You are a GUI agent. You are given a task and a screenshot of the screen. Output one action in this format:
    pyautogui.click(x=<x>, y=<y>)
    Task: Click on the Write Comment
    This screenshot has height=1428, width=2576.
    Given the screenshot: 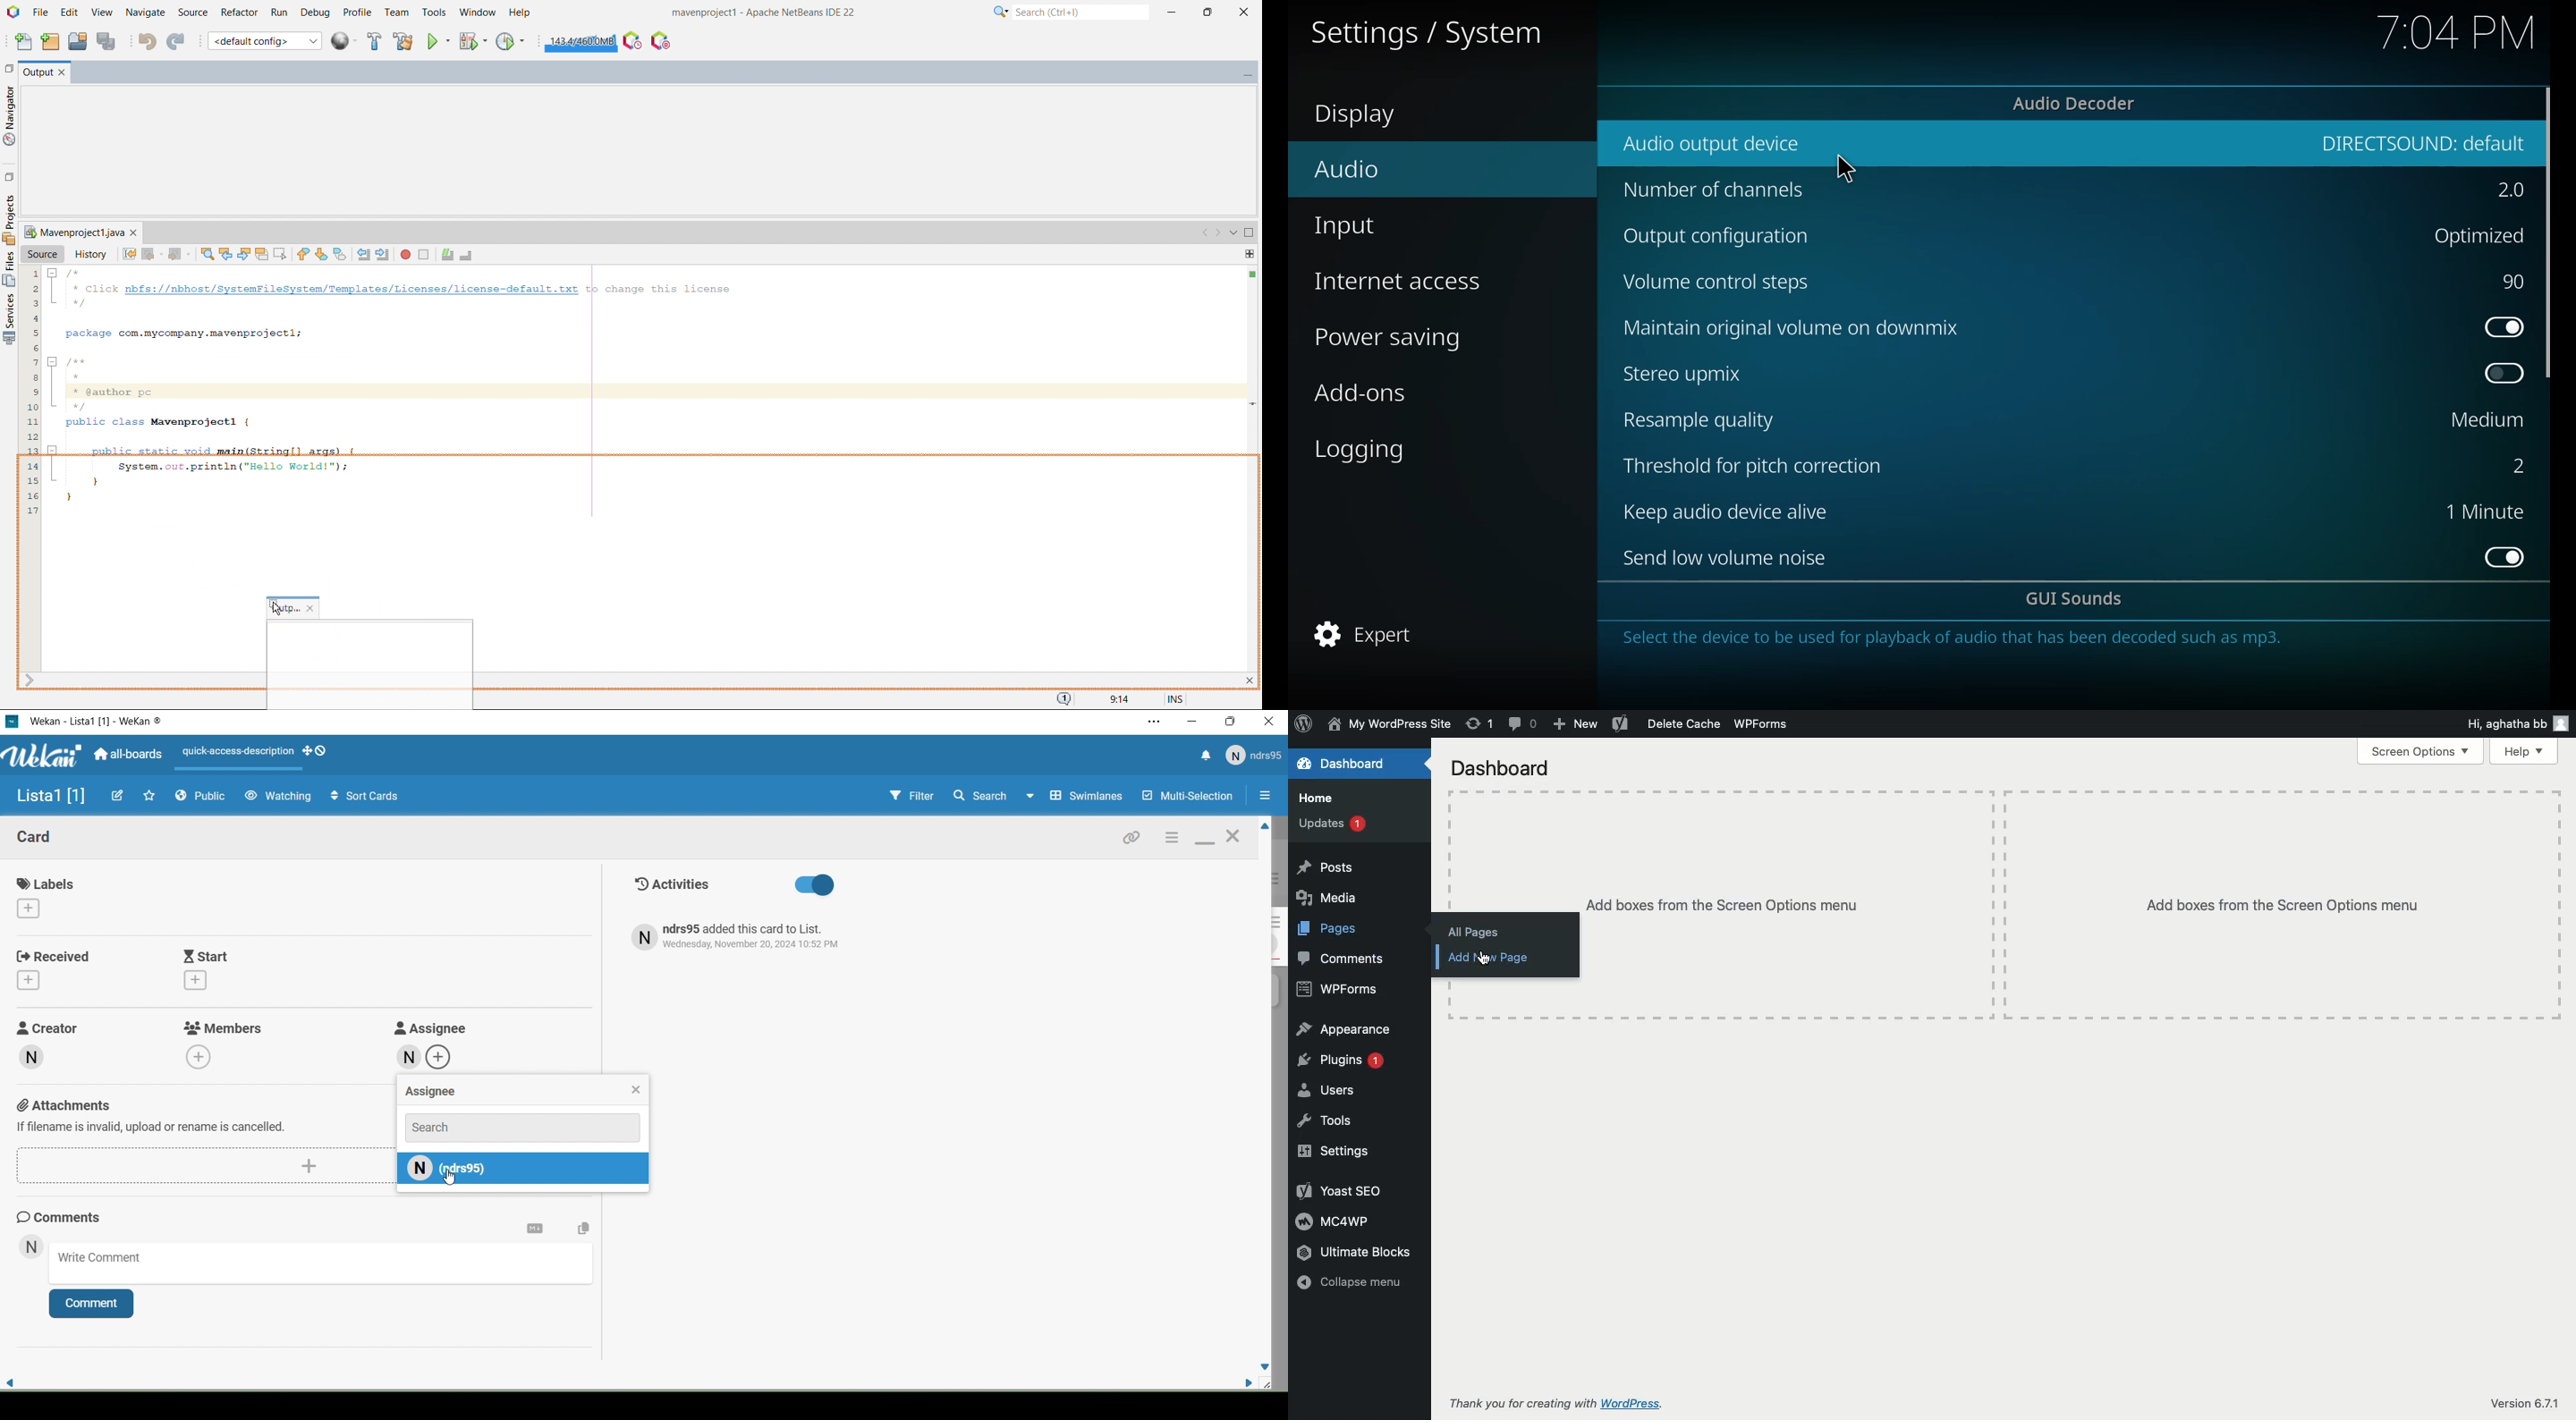 What is the action you would take?
    pyautogui.click(x=325, y=1266)
    